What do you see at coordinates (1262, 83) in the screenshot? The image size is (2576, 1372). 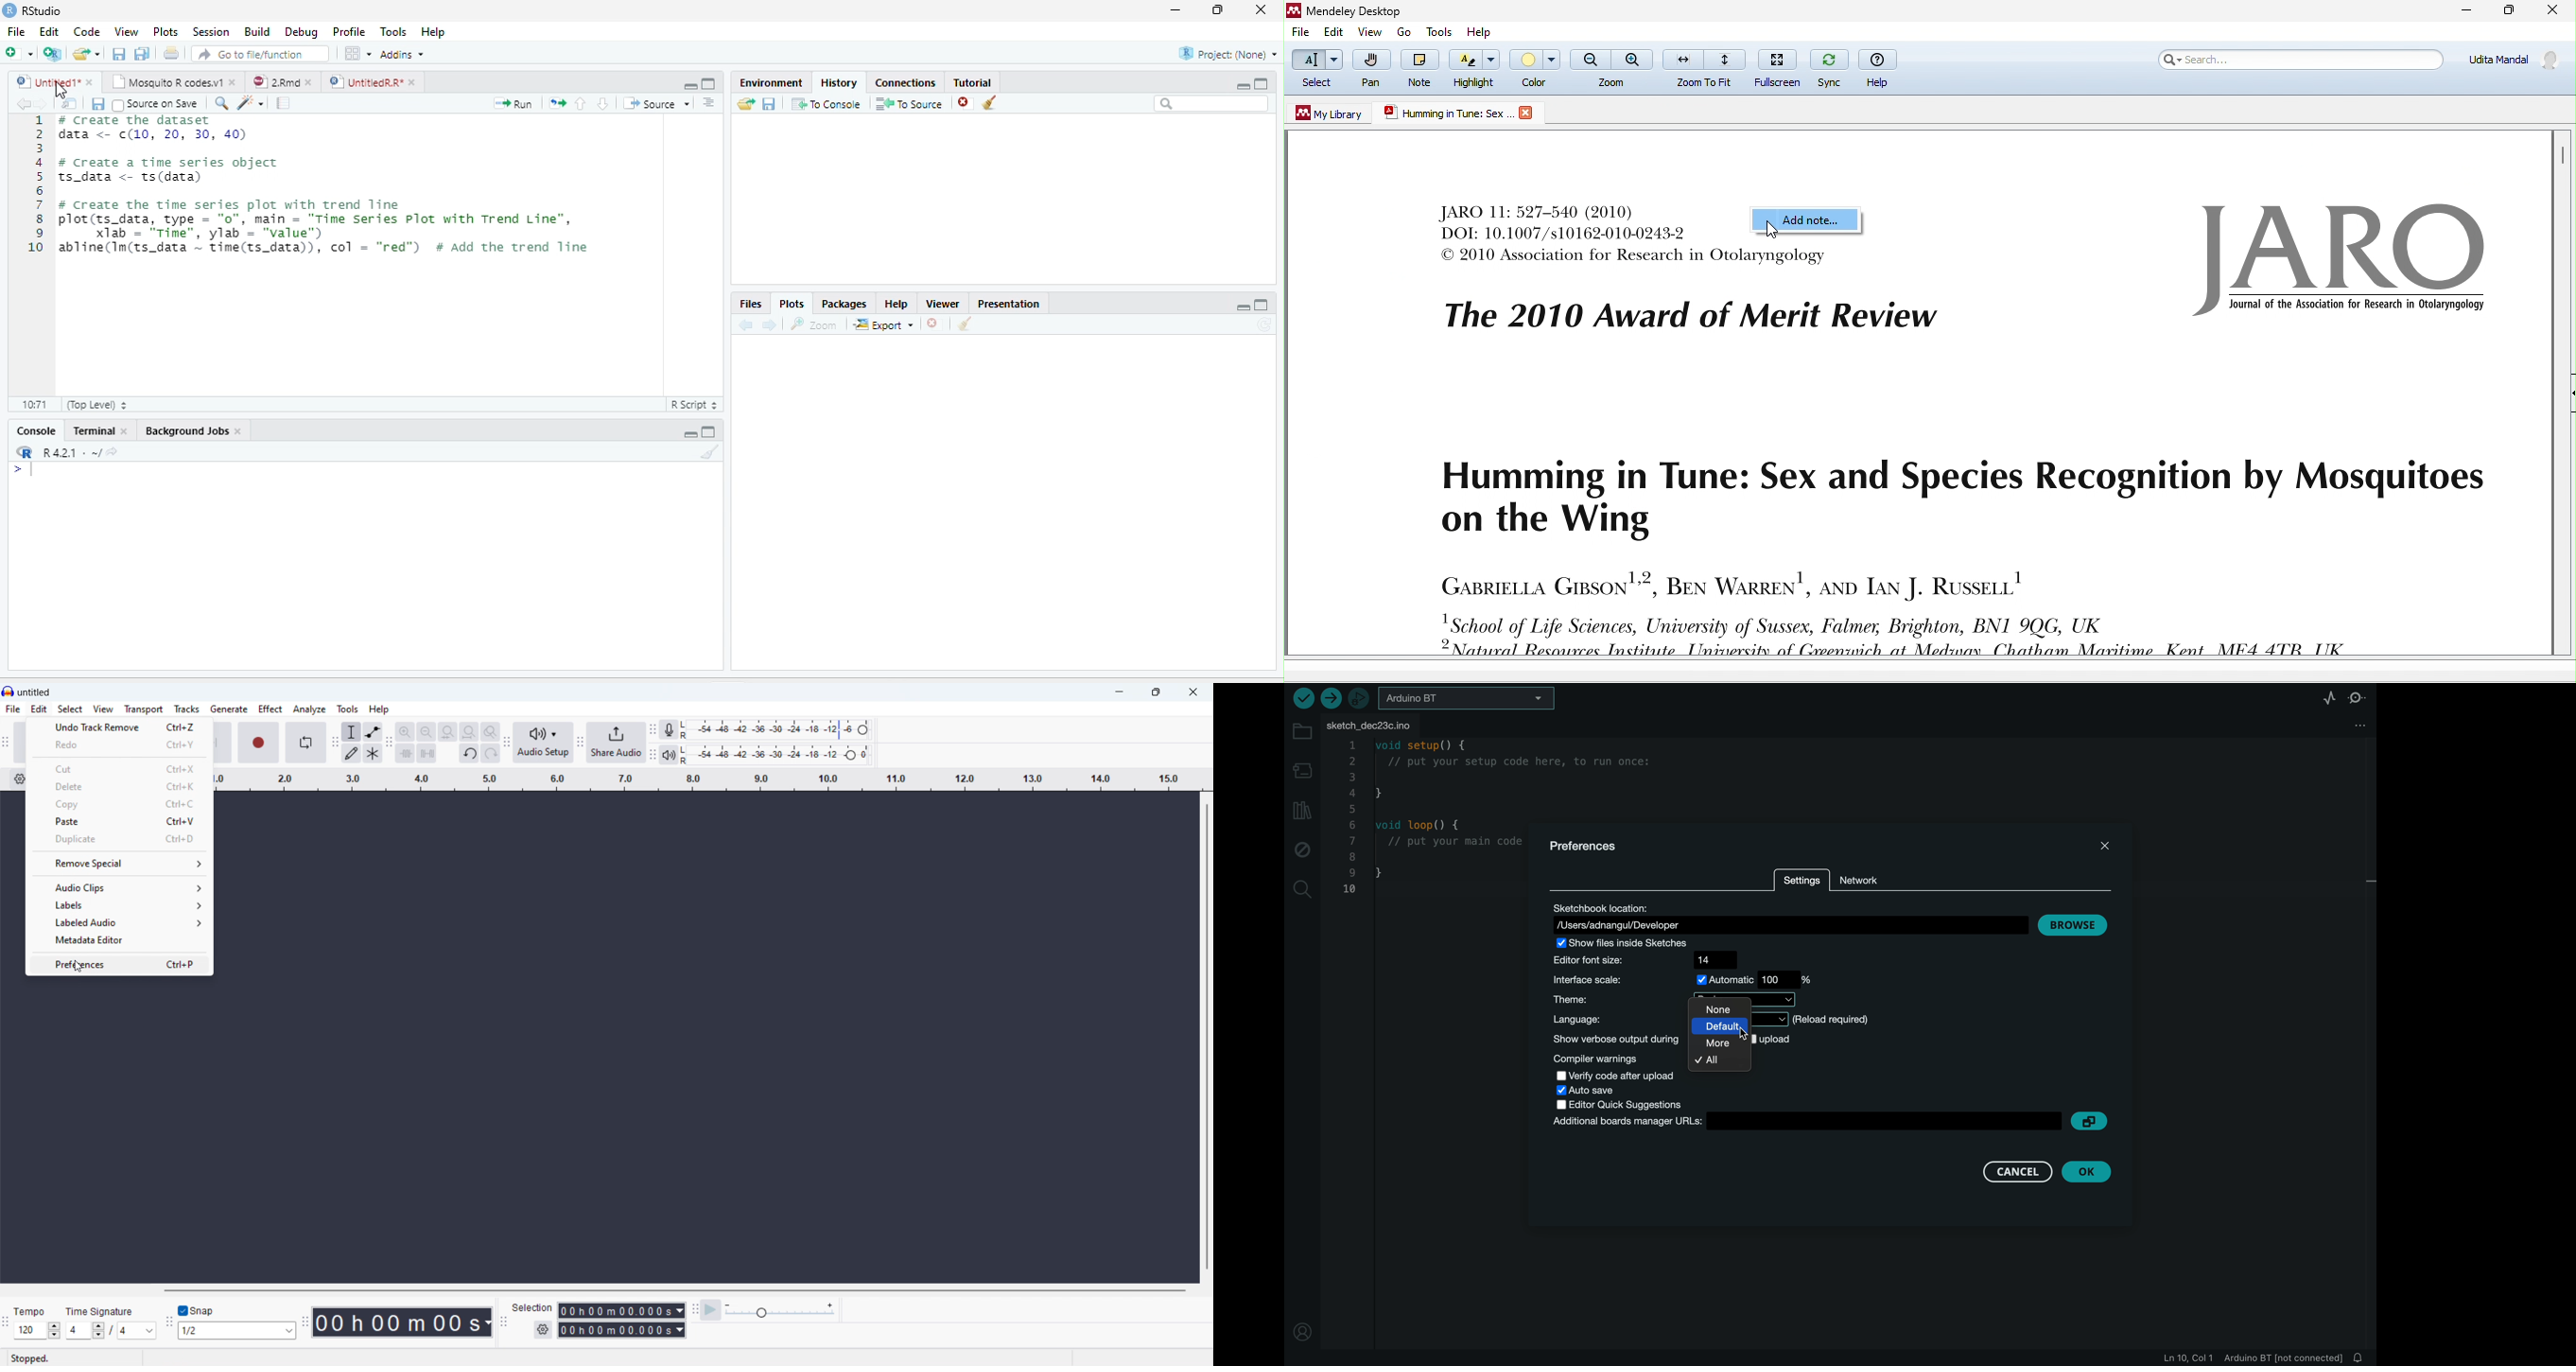 I see `Maximize` at bounding box center [1262, 83].